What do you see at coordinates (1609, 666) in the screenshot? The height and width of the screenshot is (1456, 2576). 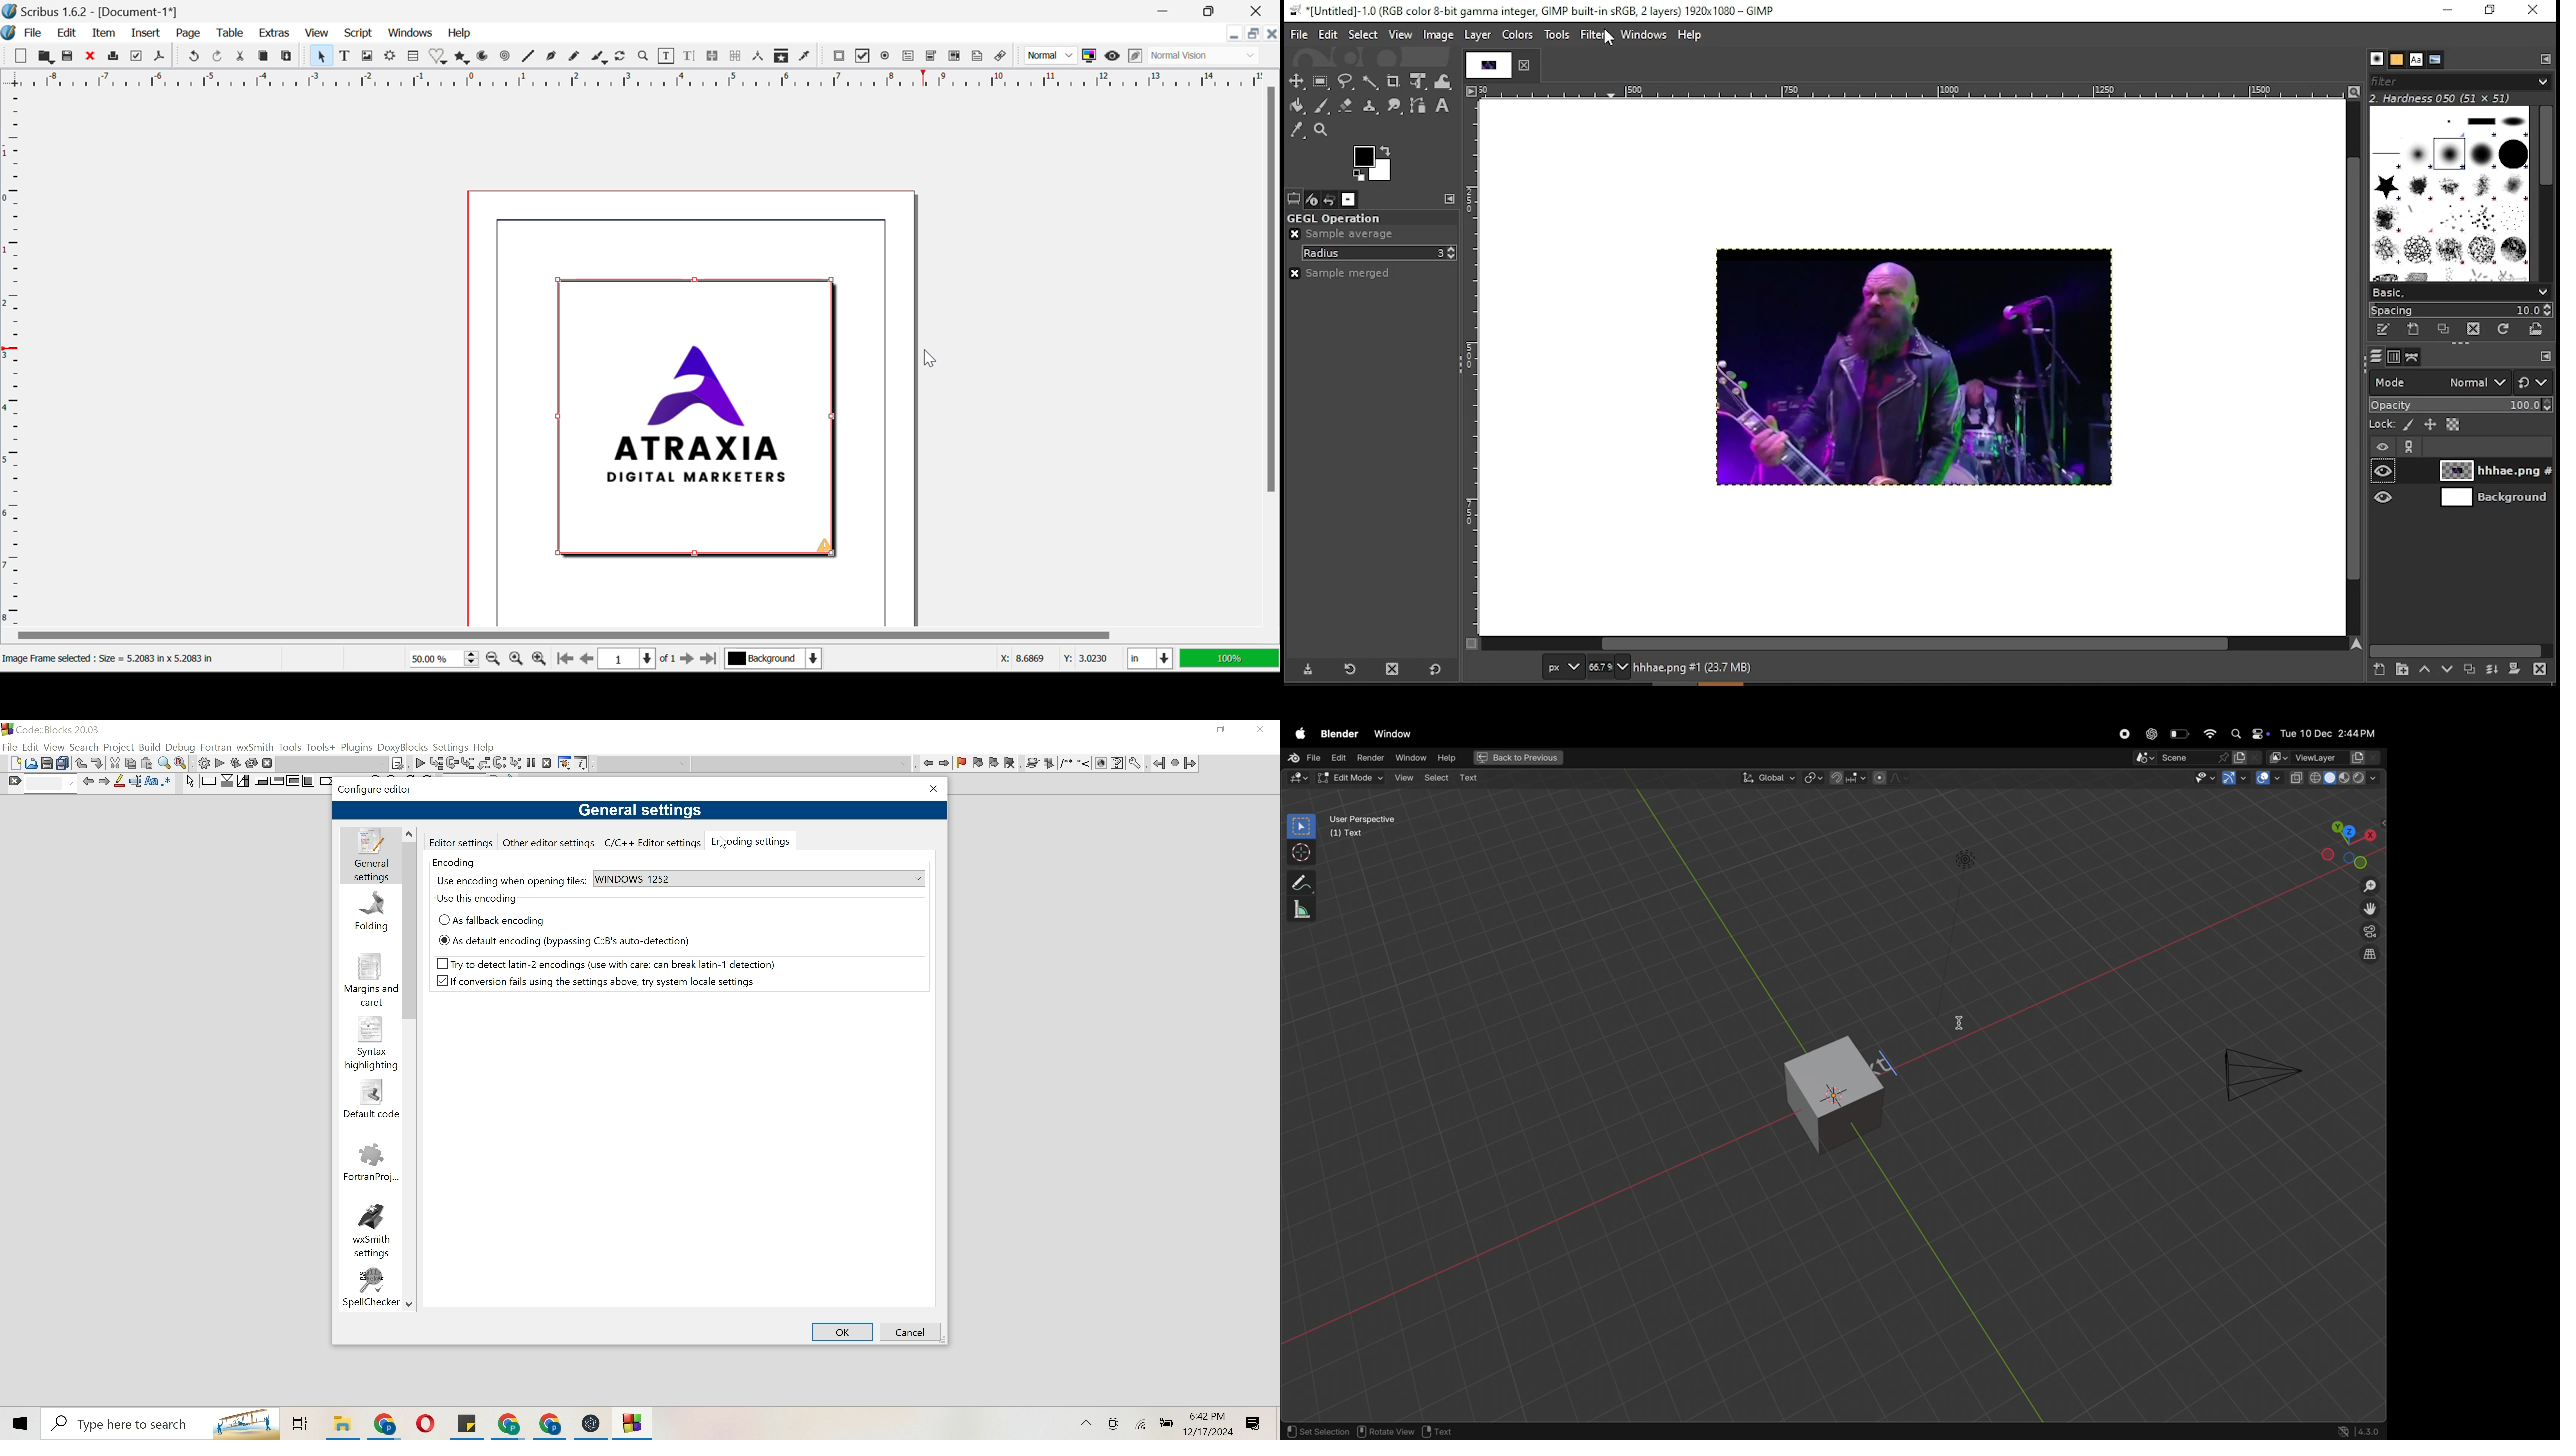 I see `zoom status` at bounding box center [1609, 666].